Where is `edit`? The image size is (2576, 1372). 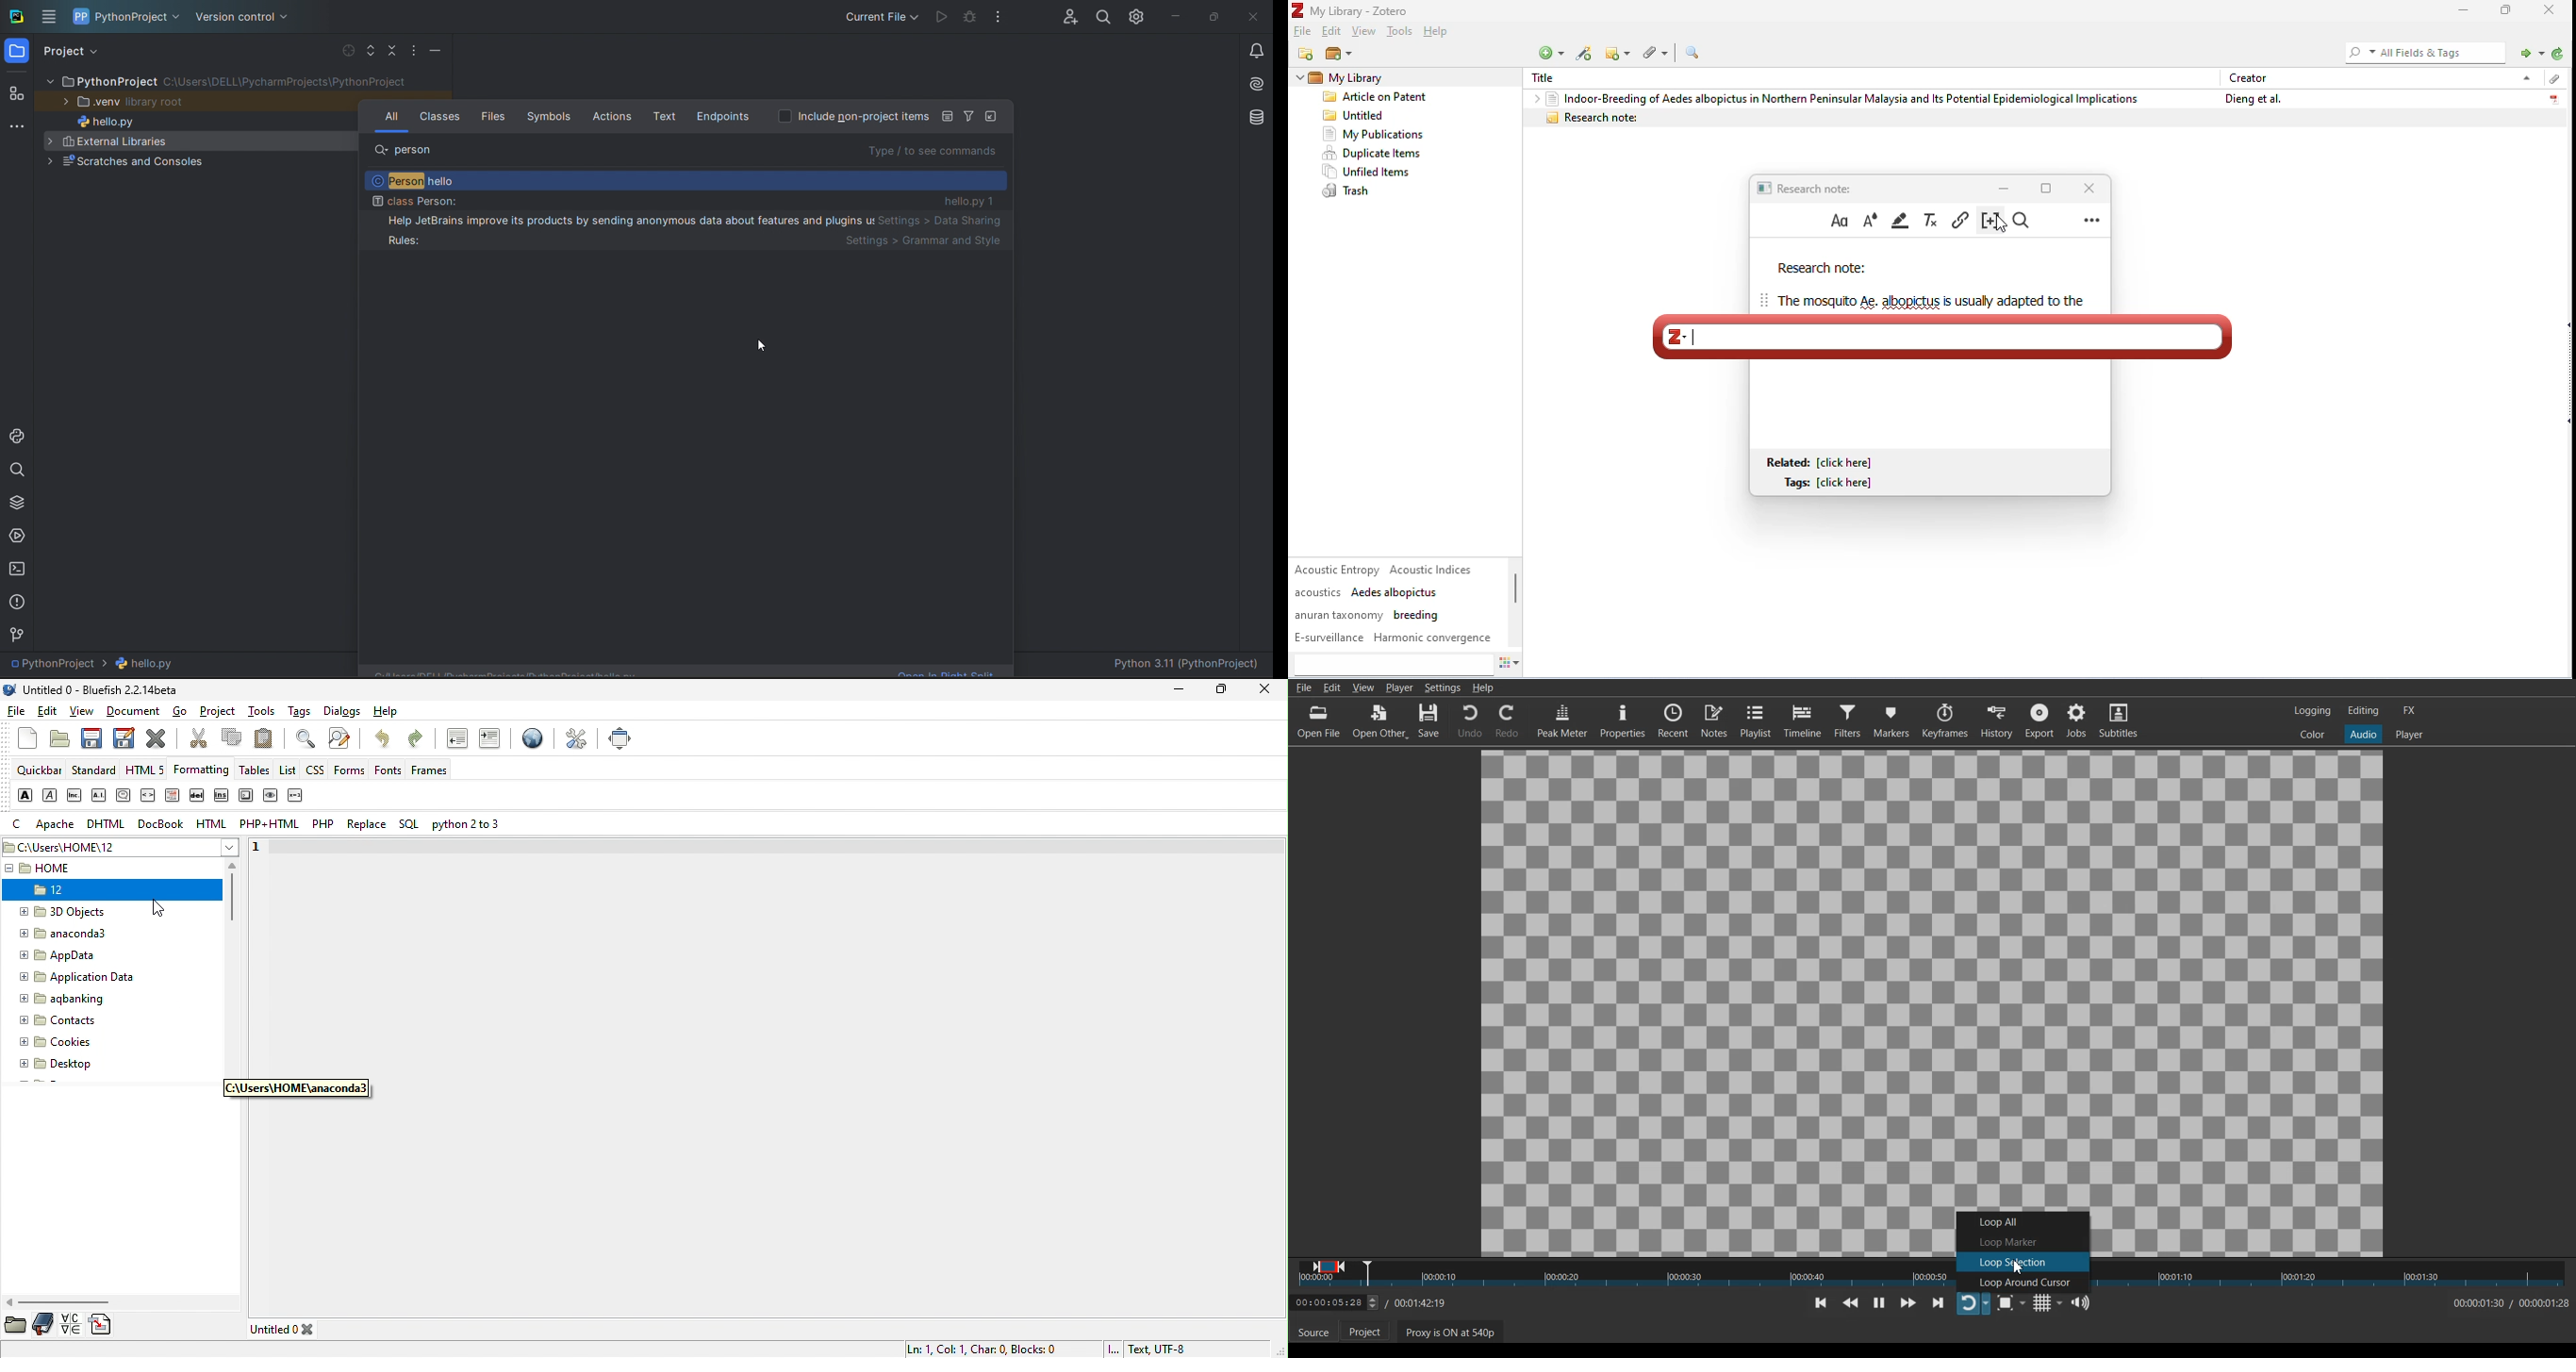 edit is located at coordinates (49, 712).